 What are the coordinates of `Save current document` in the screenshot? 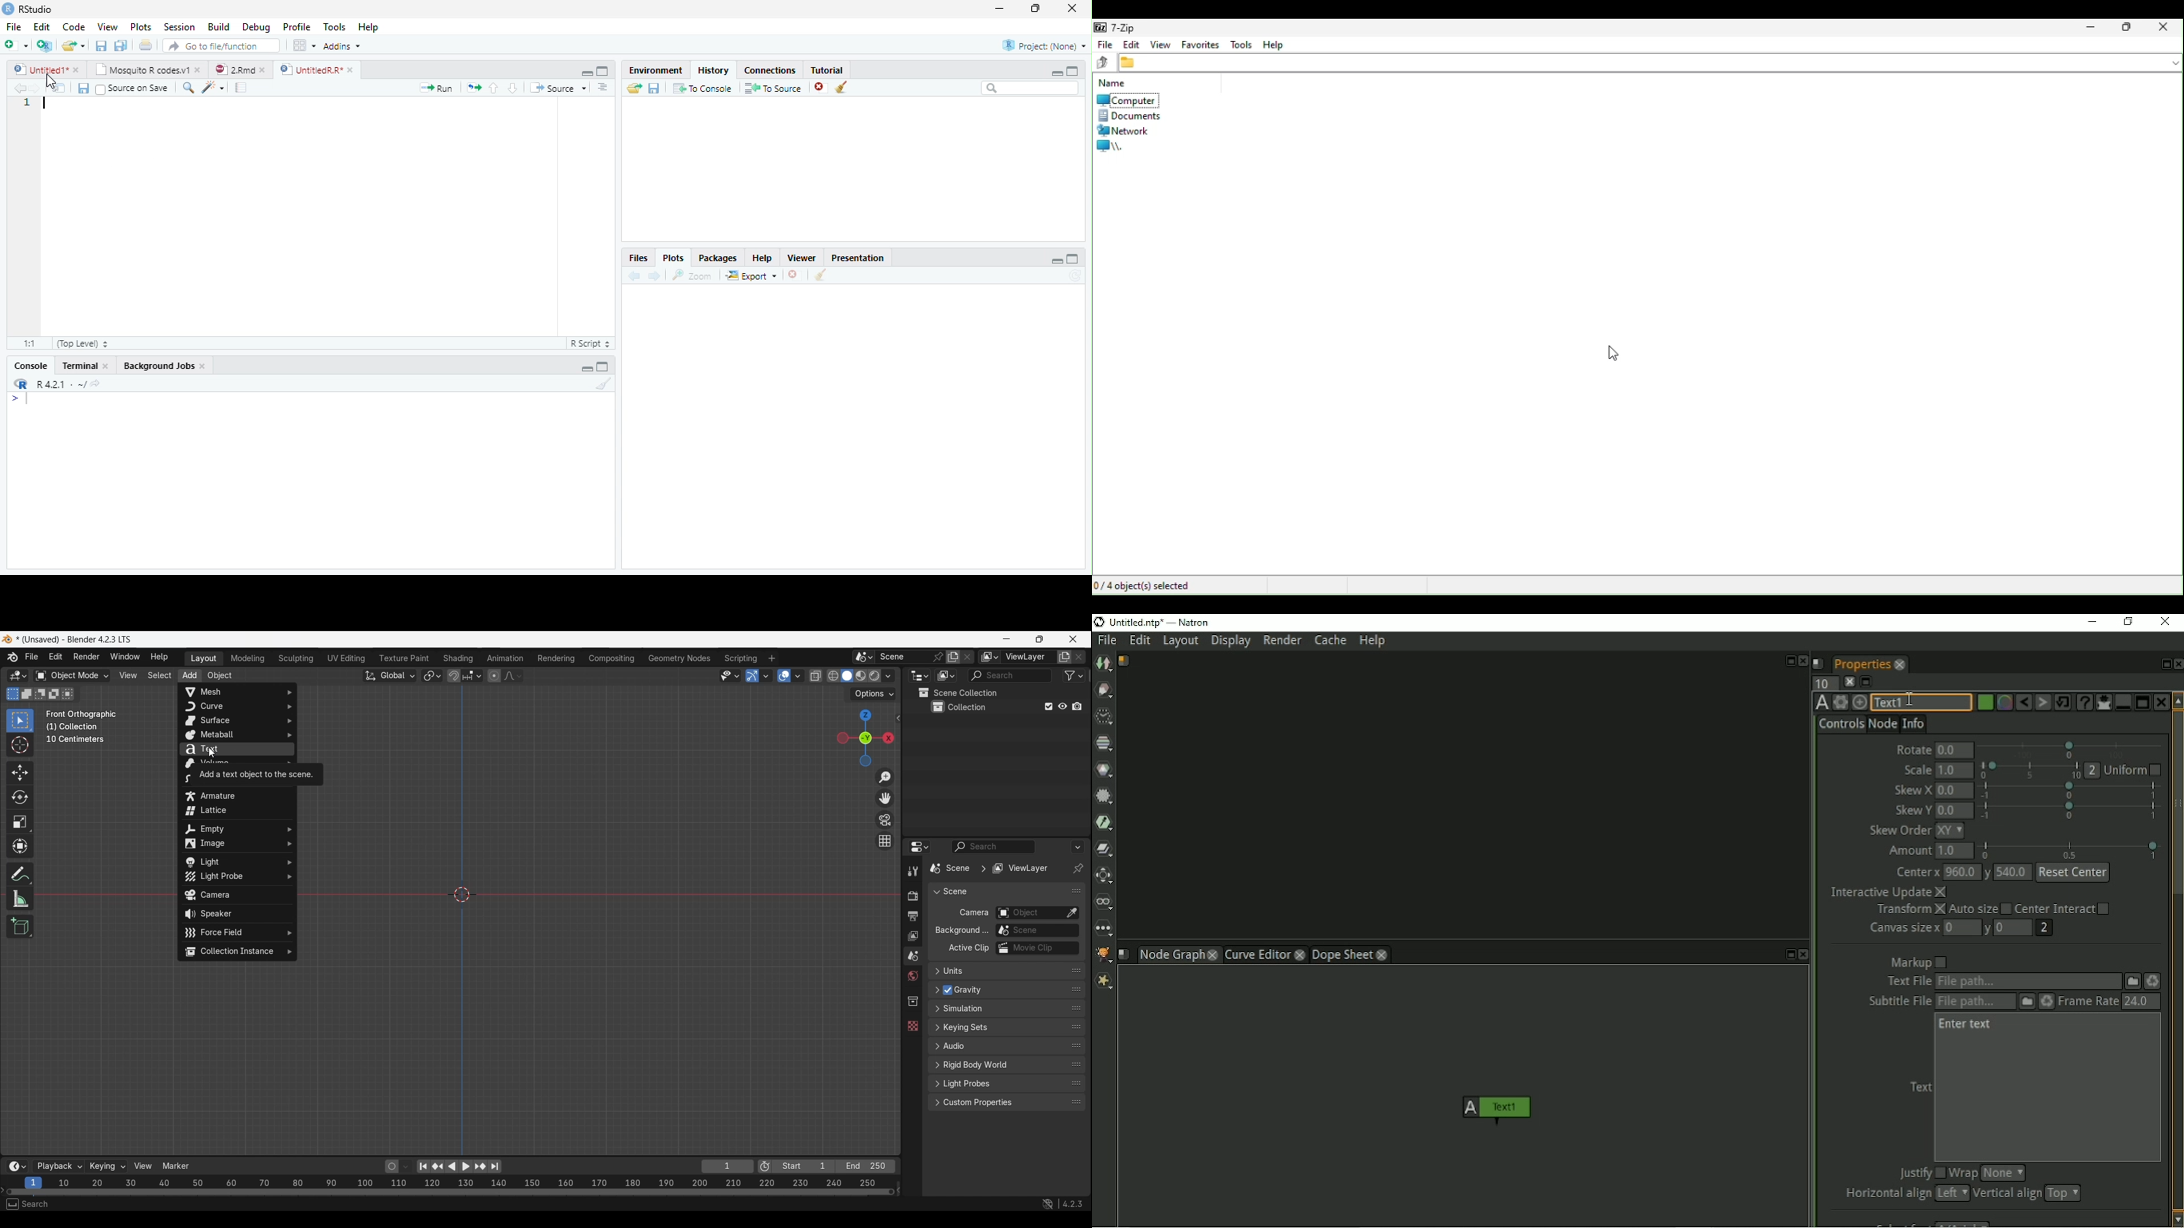 It's located at (82, 88).